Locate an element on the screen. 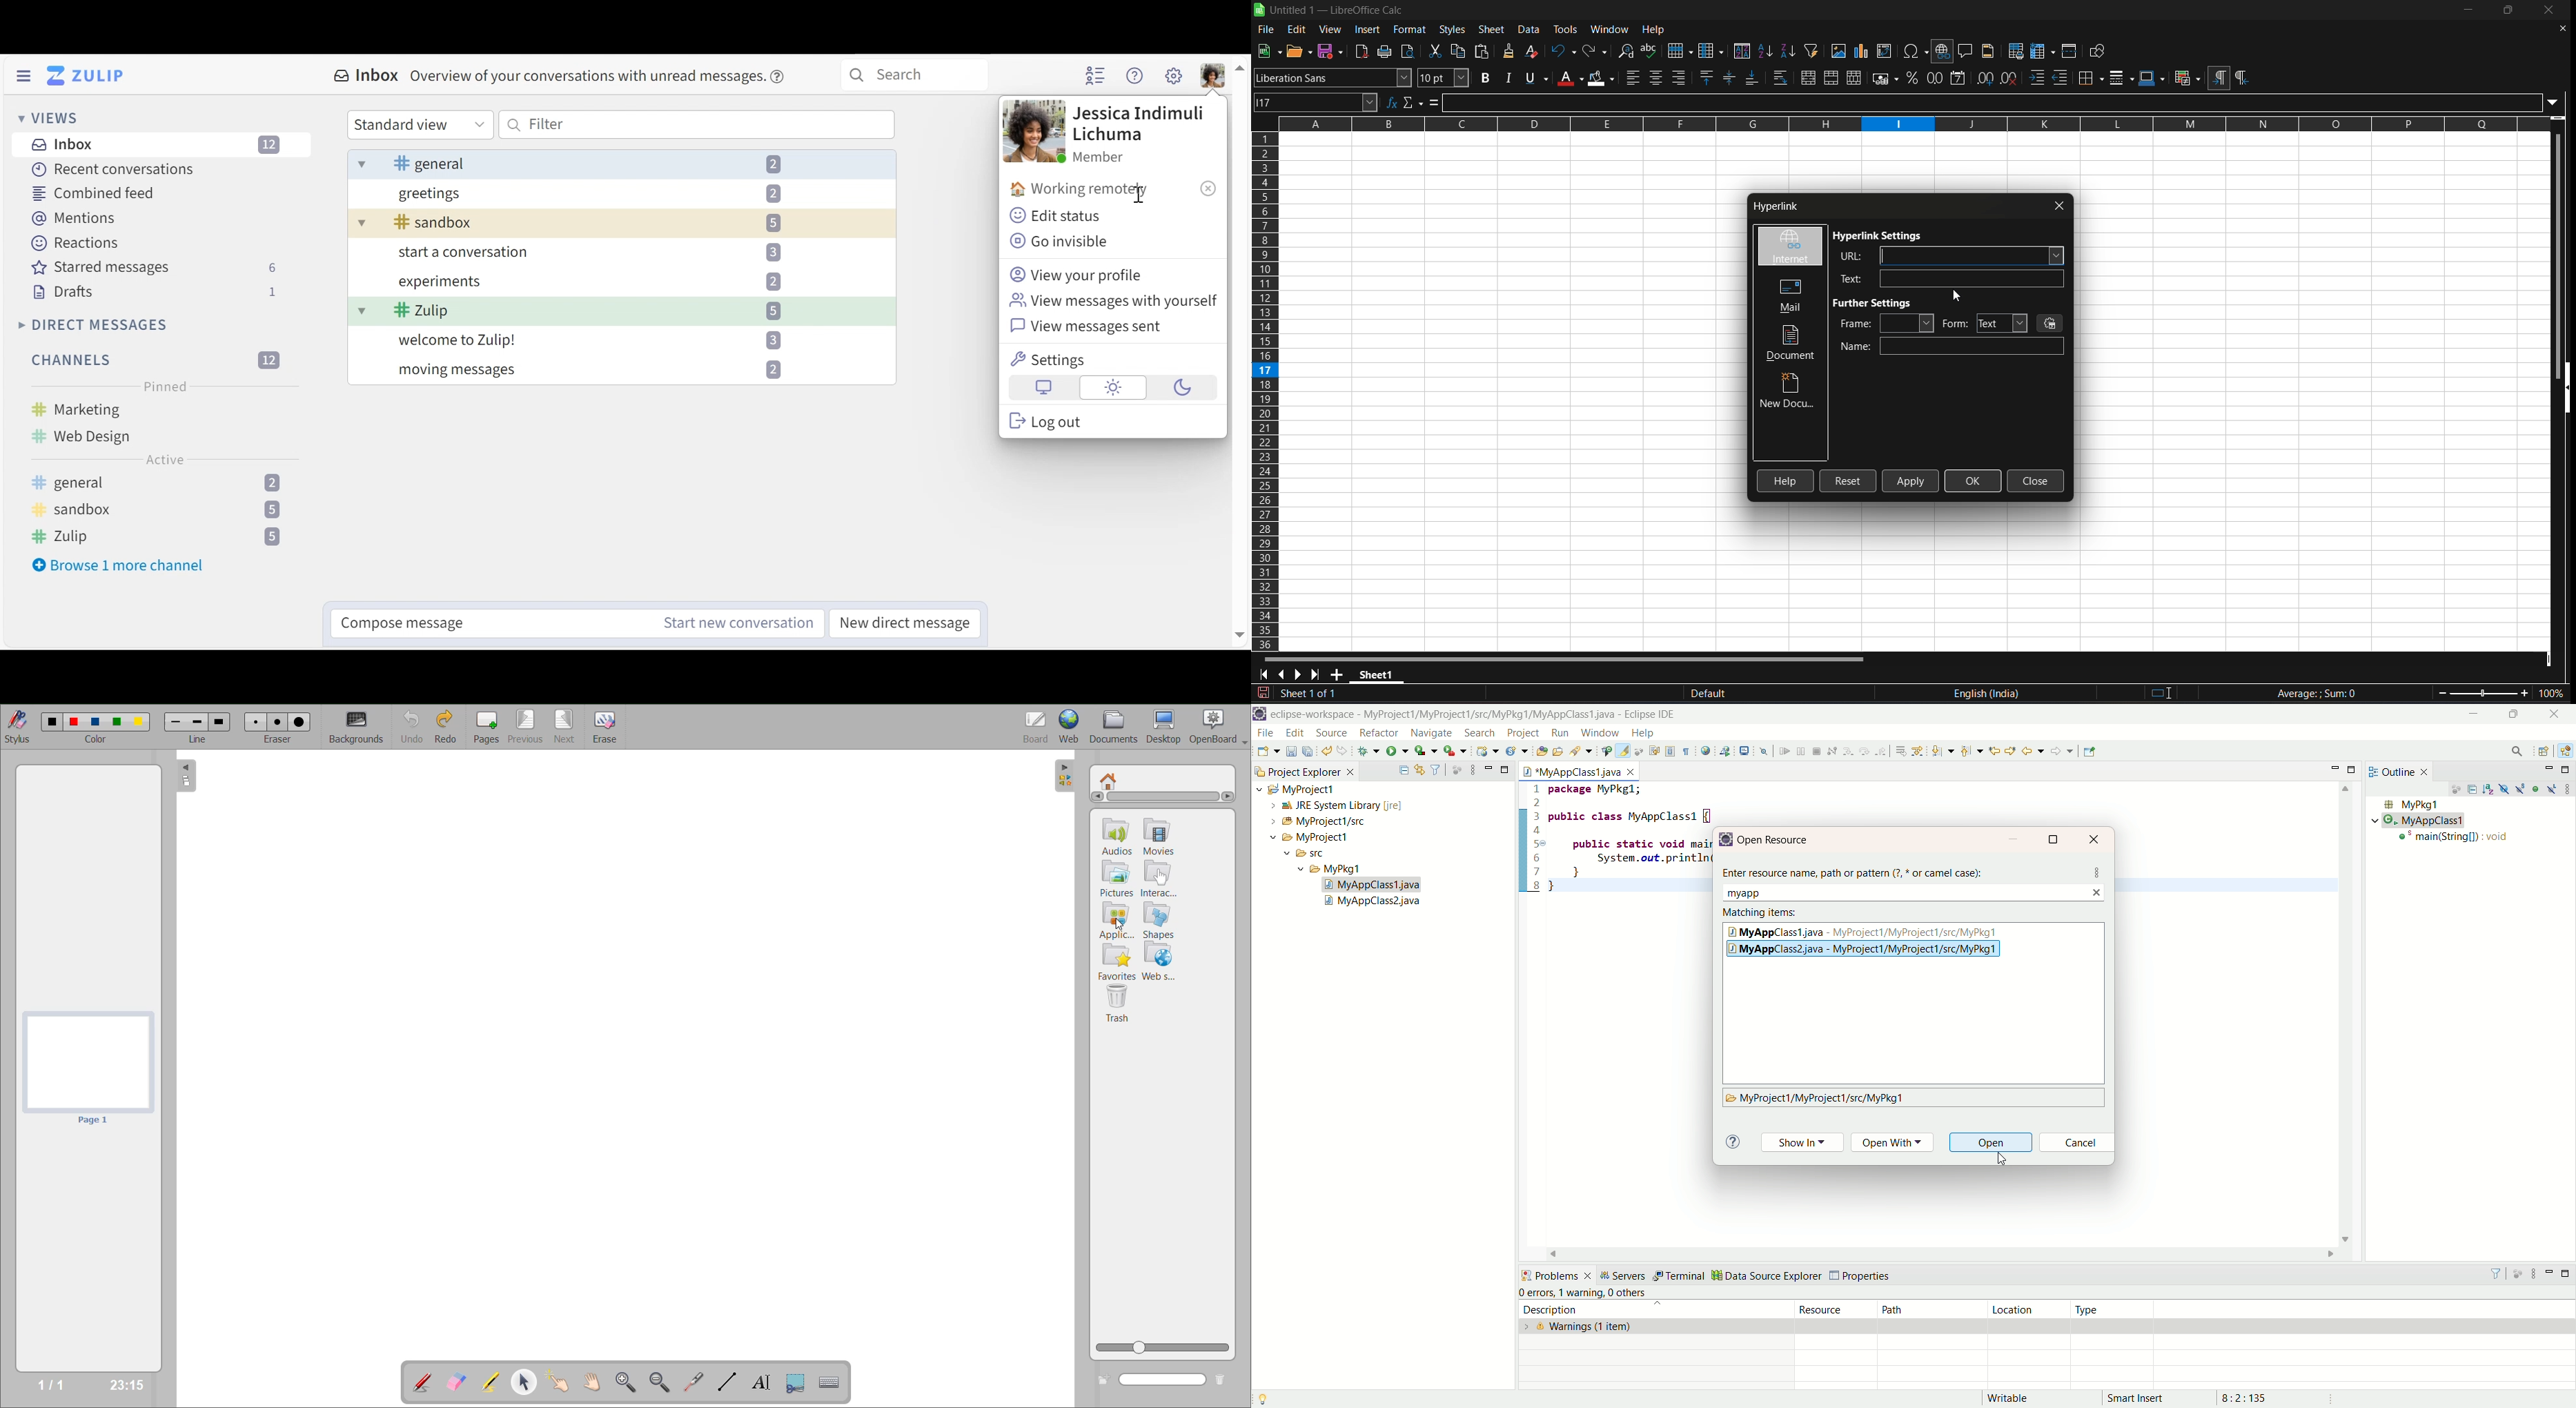 This screenshot has height=1428, width=2576. project explorer is located at coordinates (1304, 770).